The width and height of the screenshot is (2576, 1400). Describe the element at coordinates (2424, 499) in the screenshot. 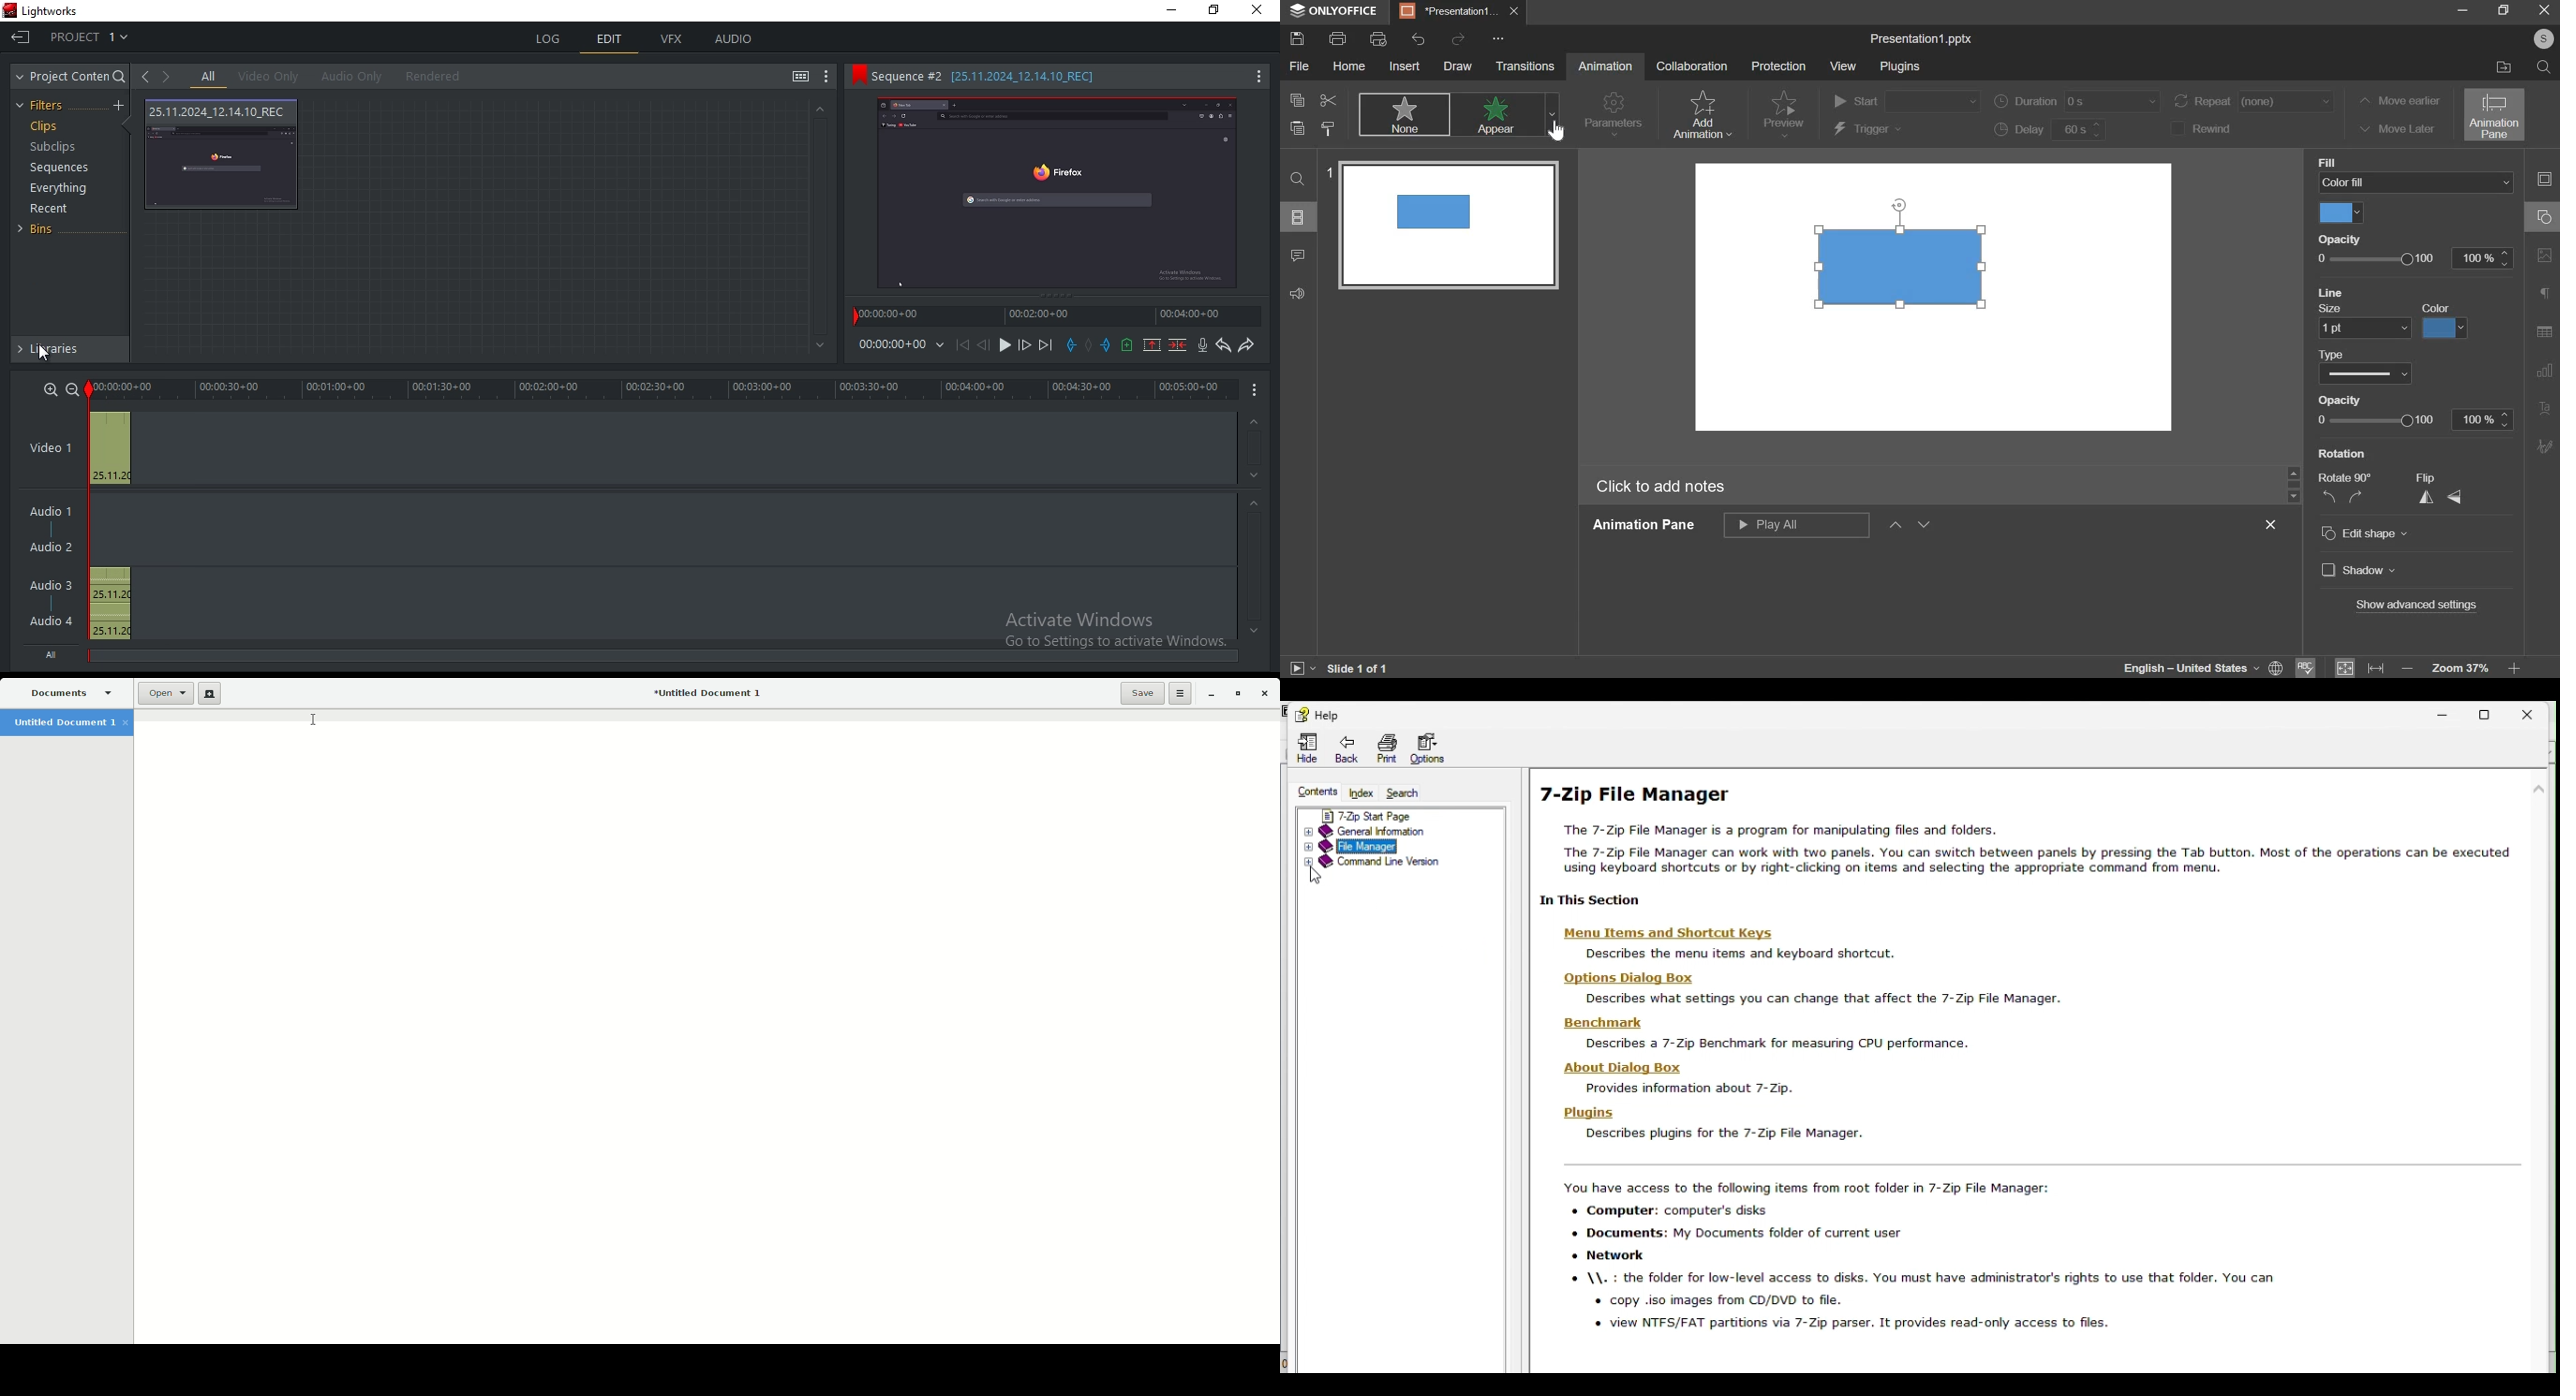

I see `flip horizontally` at that location.